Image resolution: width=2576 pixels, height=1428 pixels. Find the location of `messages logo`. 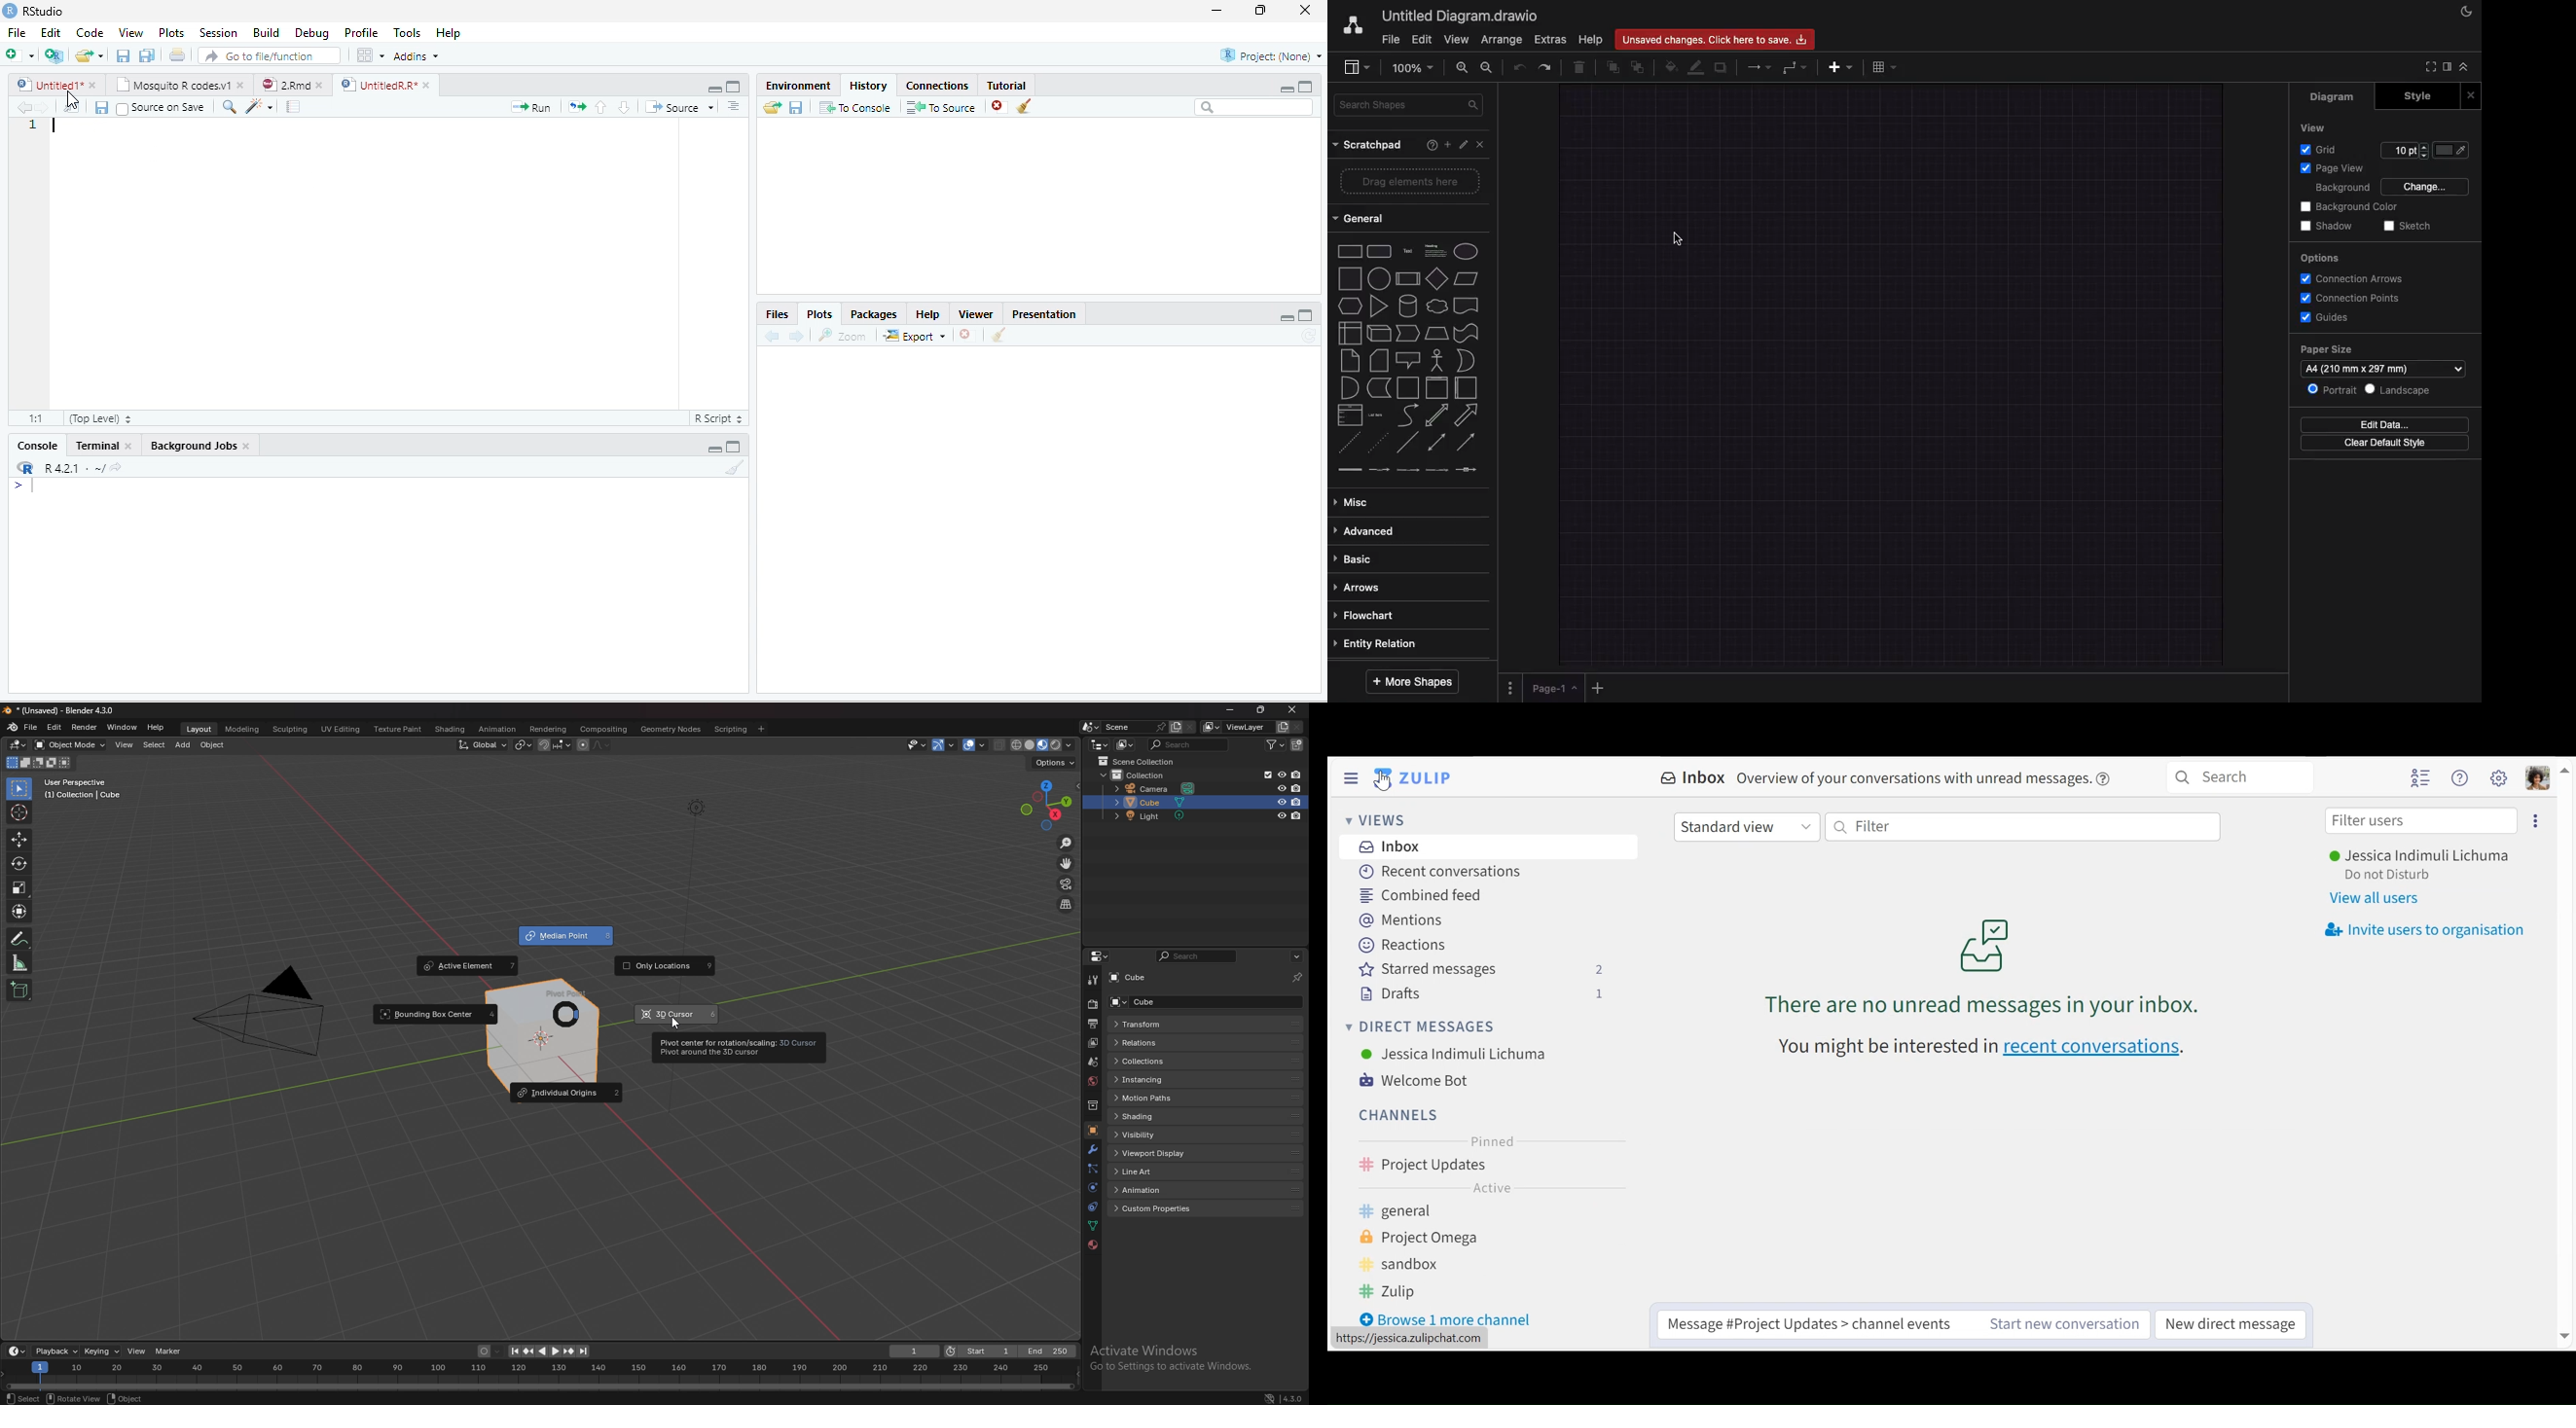

messages logo is located at coordinates (1988, 942).